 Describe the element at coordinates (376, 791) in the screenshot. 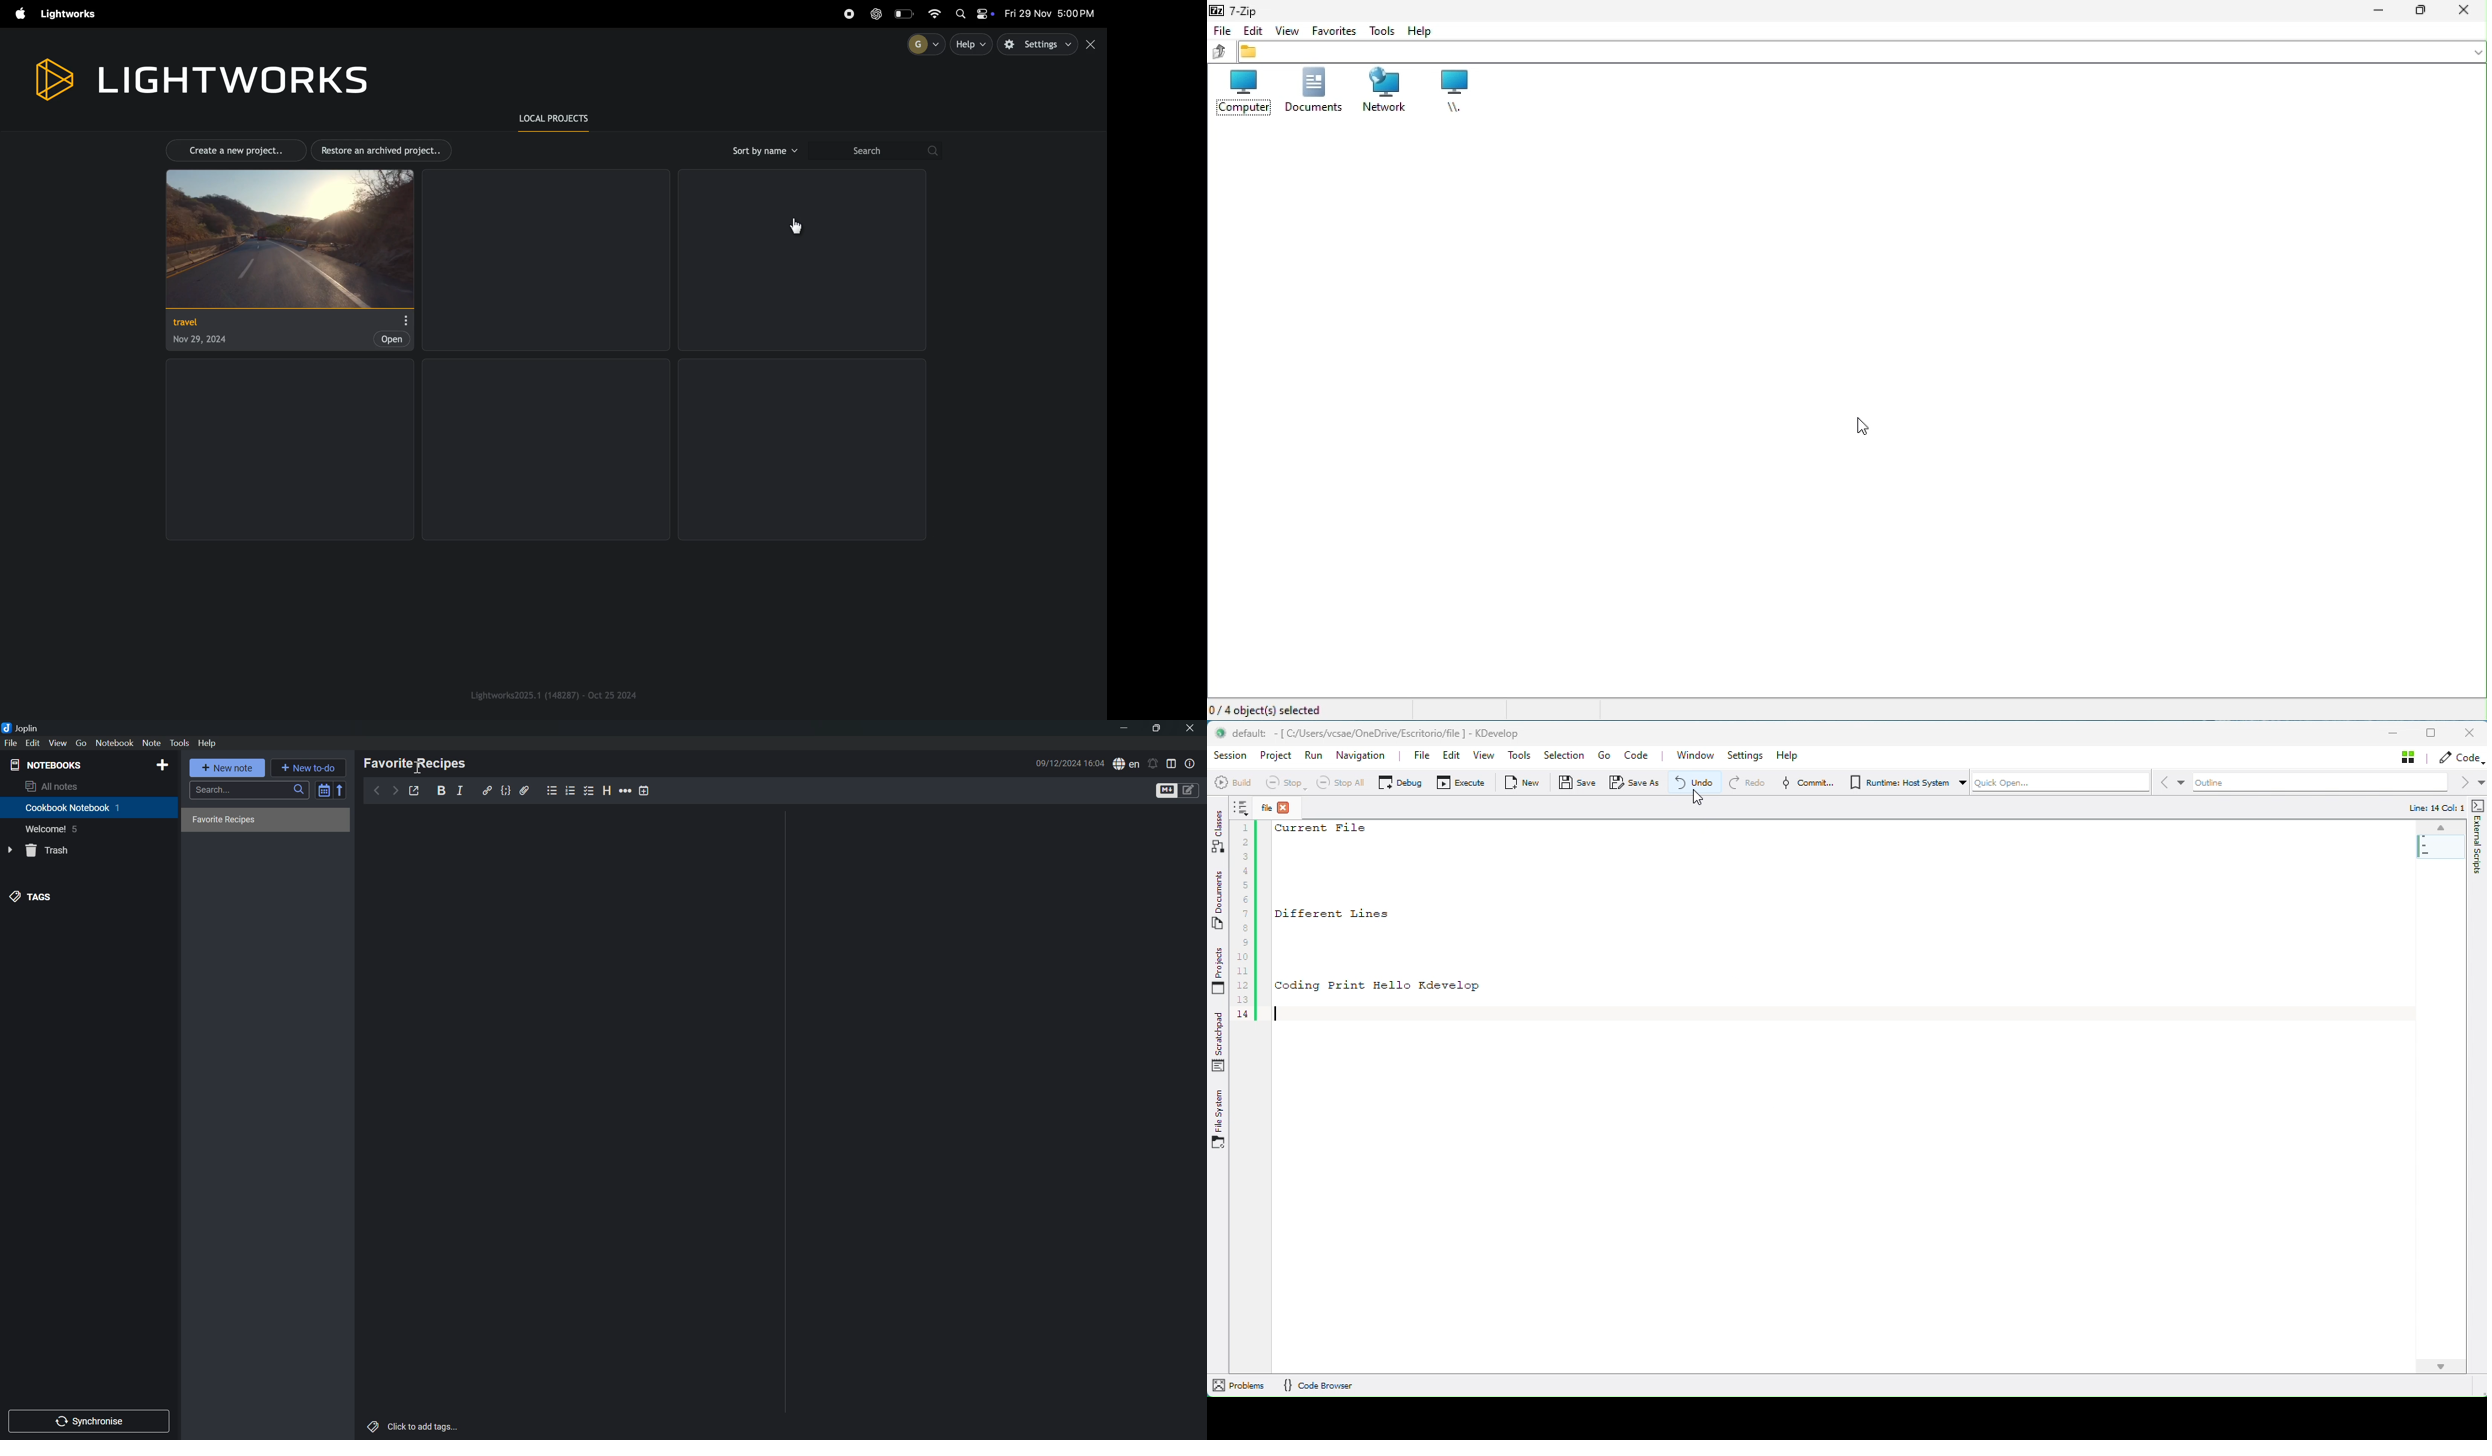

I see `Back` at that location.